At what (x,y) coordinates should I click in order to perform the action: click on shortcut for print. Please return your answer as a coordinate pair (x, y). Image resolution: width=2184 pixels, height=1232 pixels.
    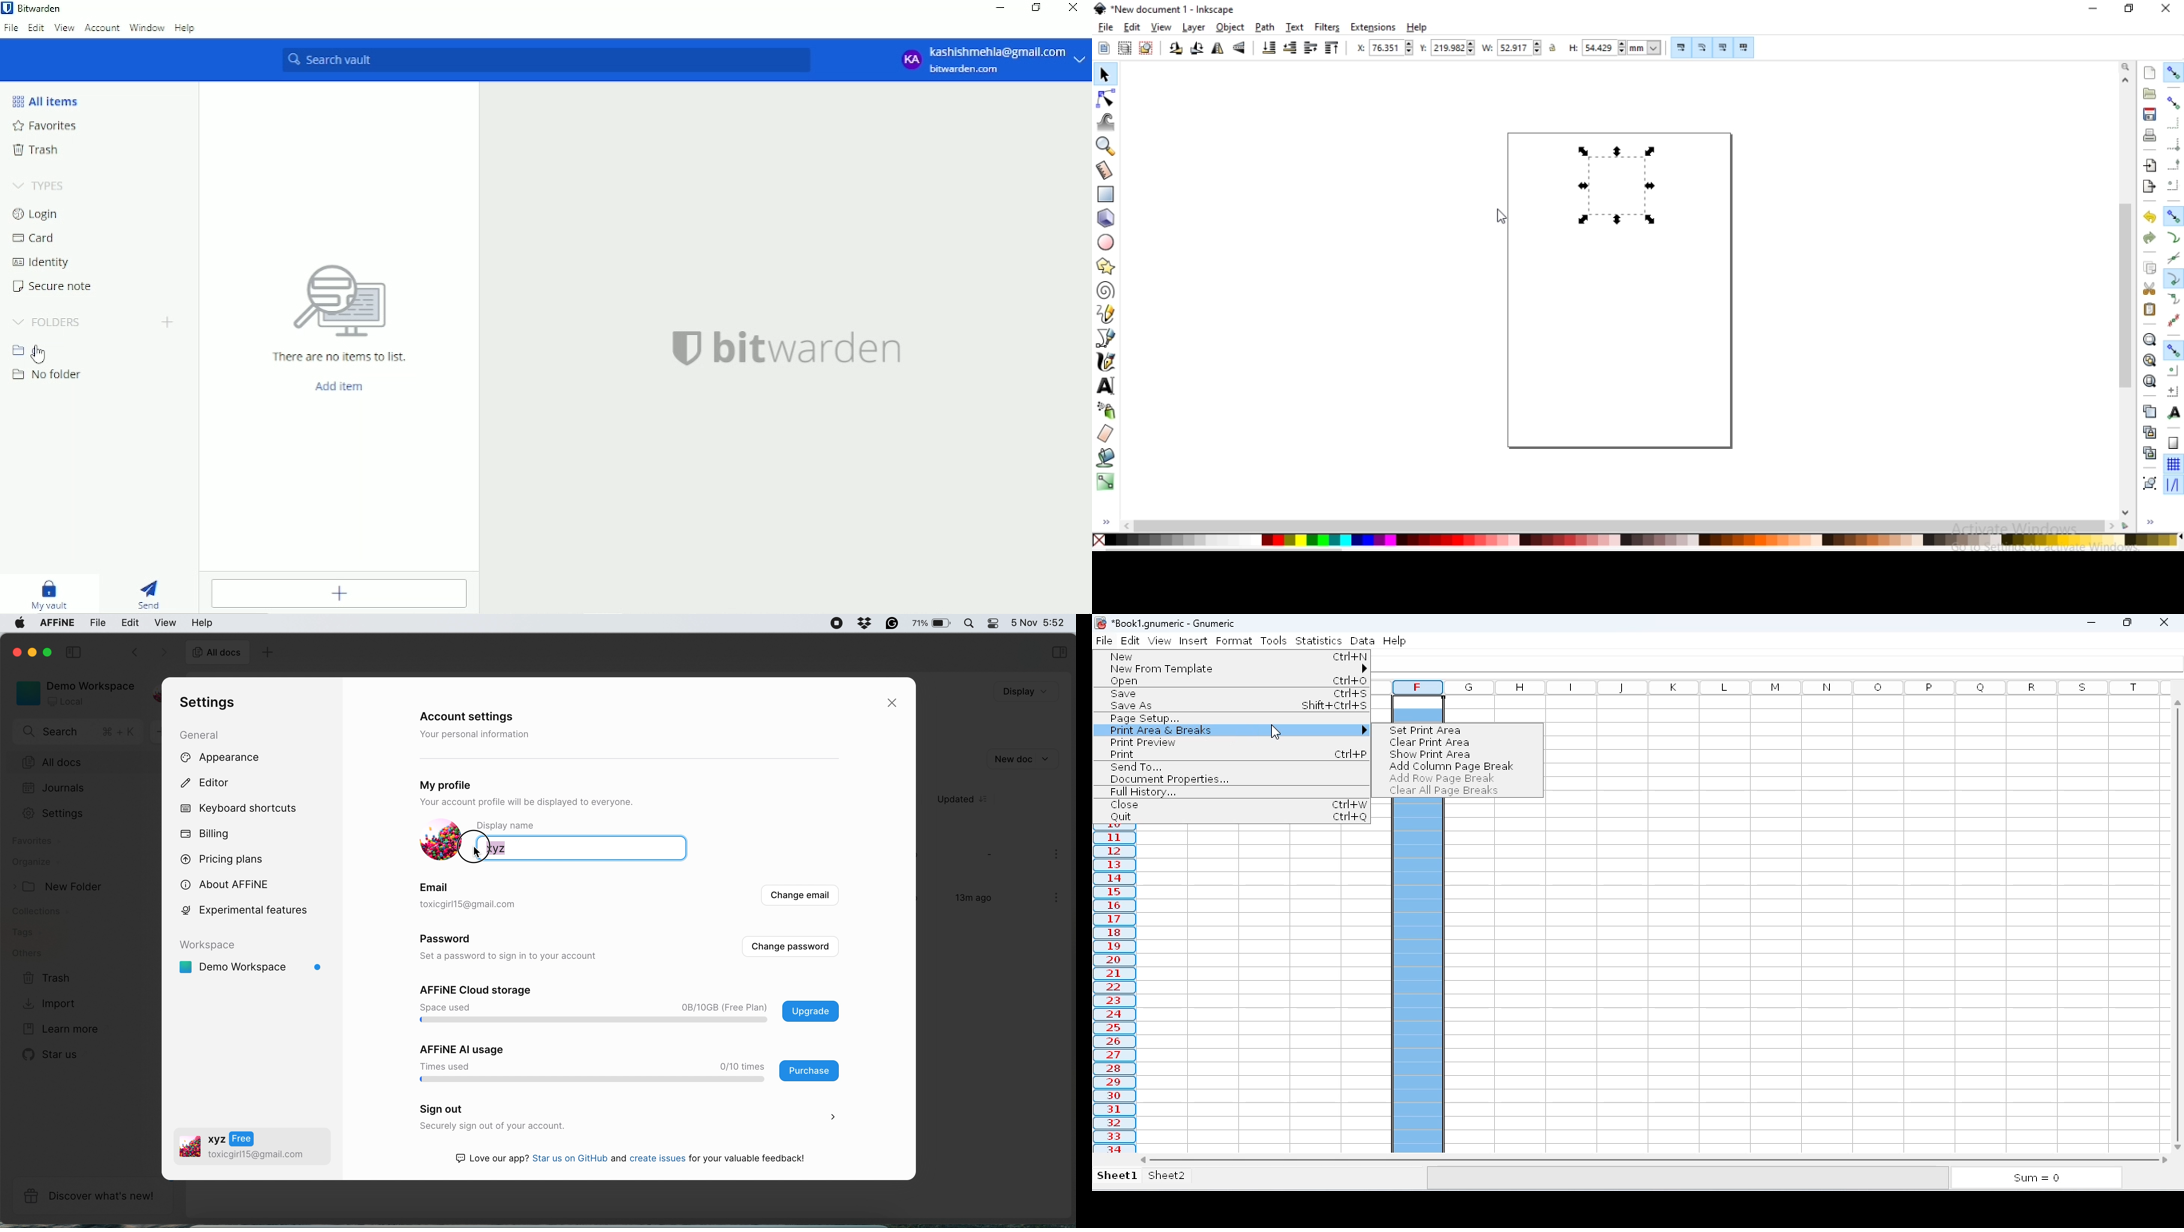
    Looking at the image, I should click on (1351, 754).